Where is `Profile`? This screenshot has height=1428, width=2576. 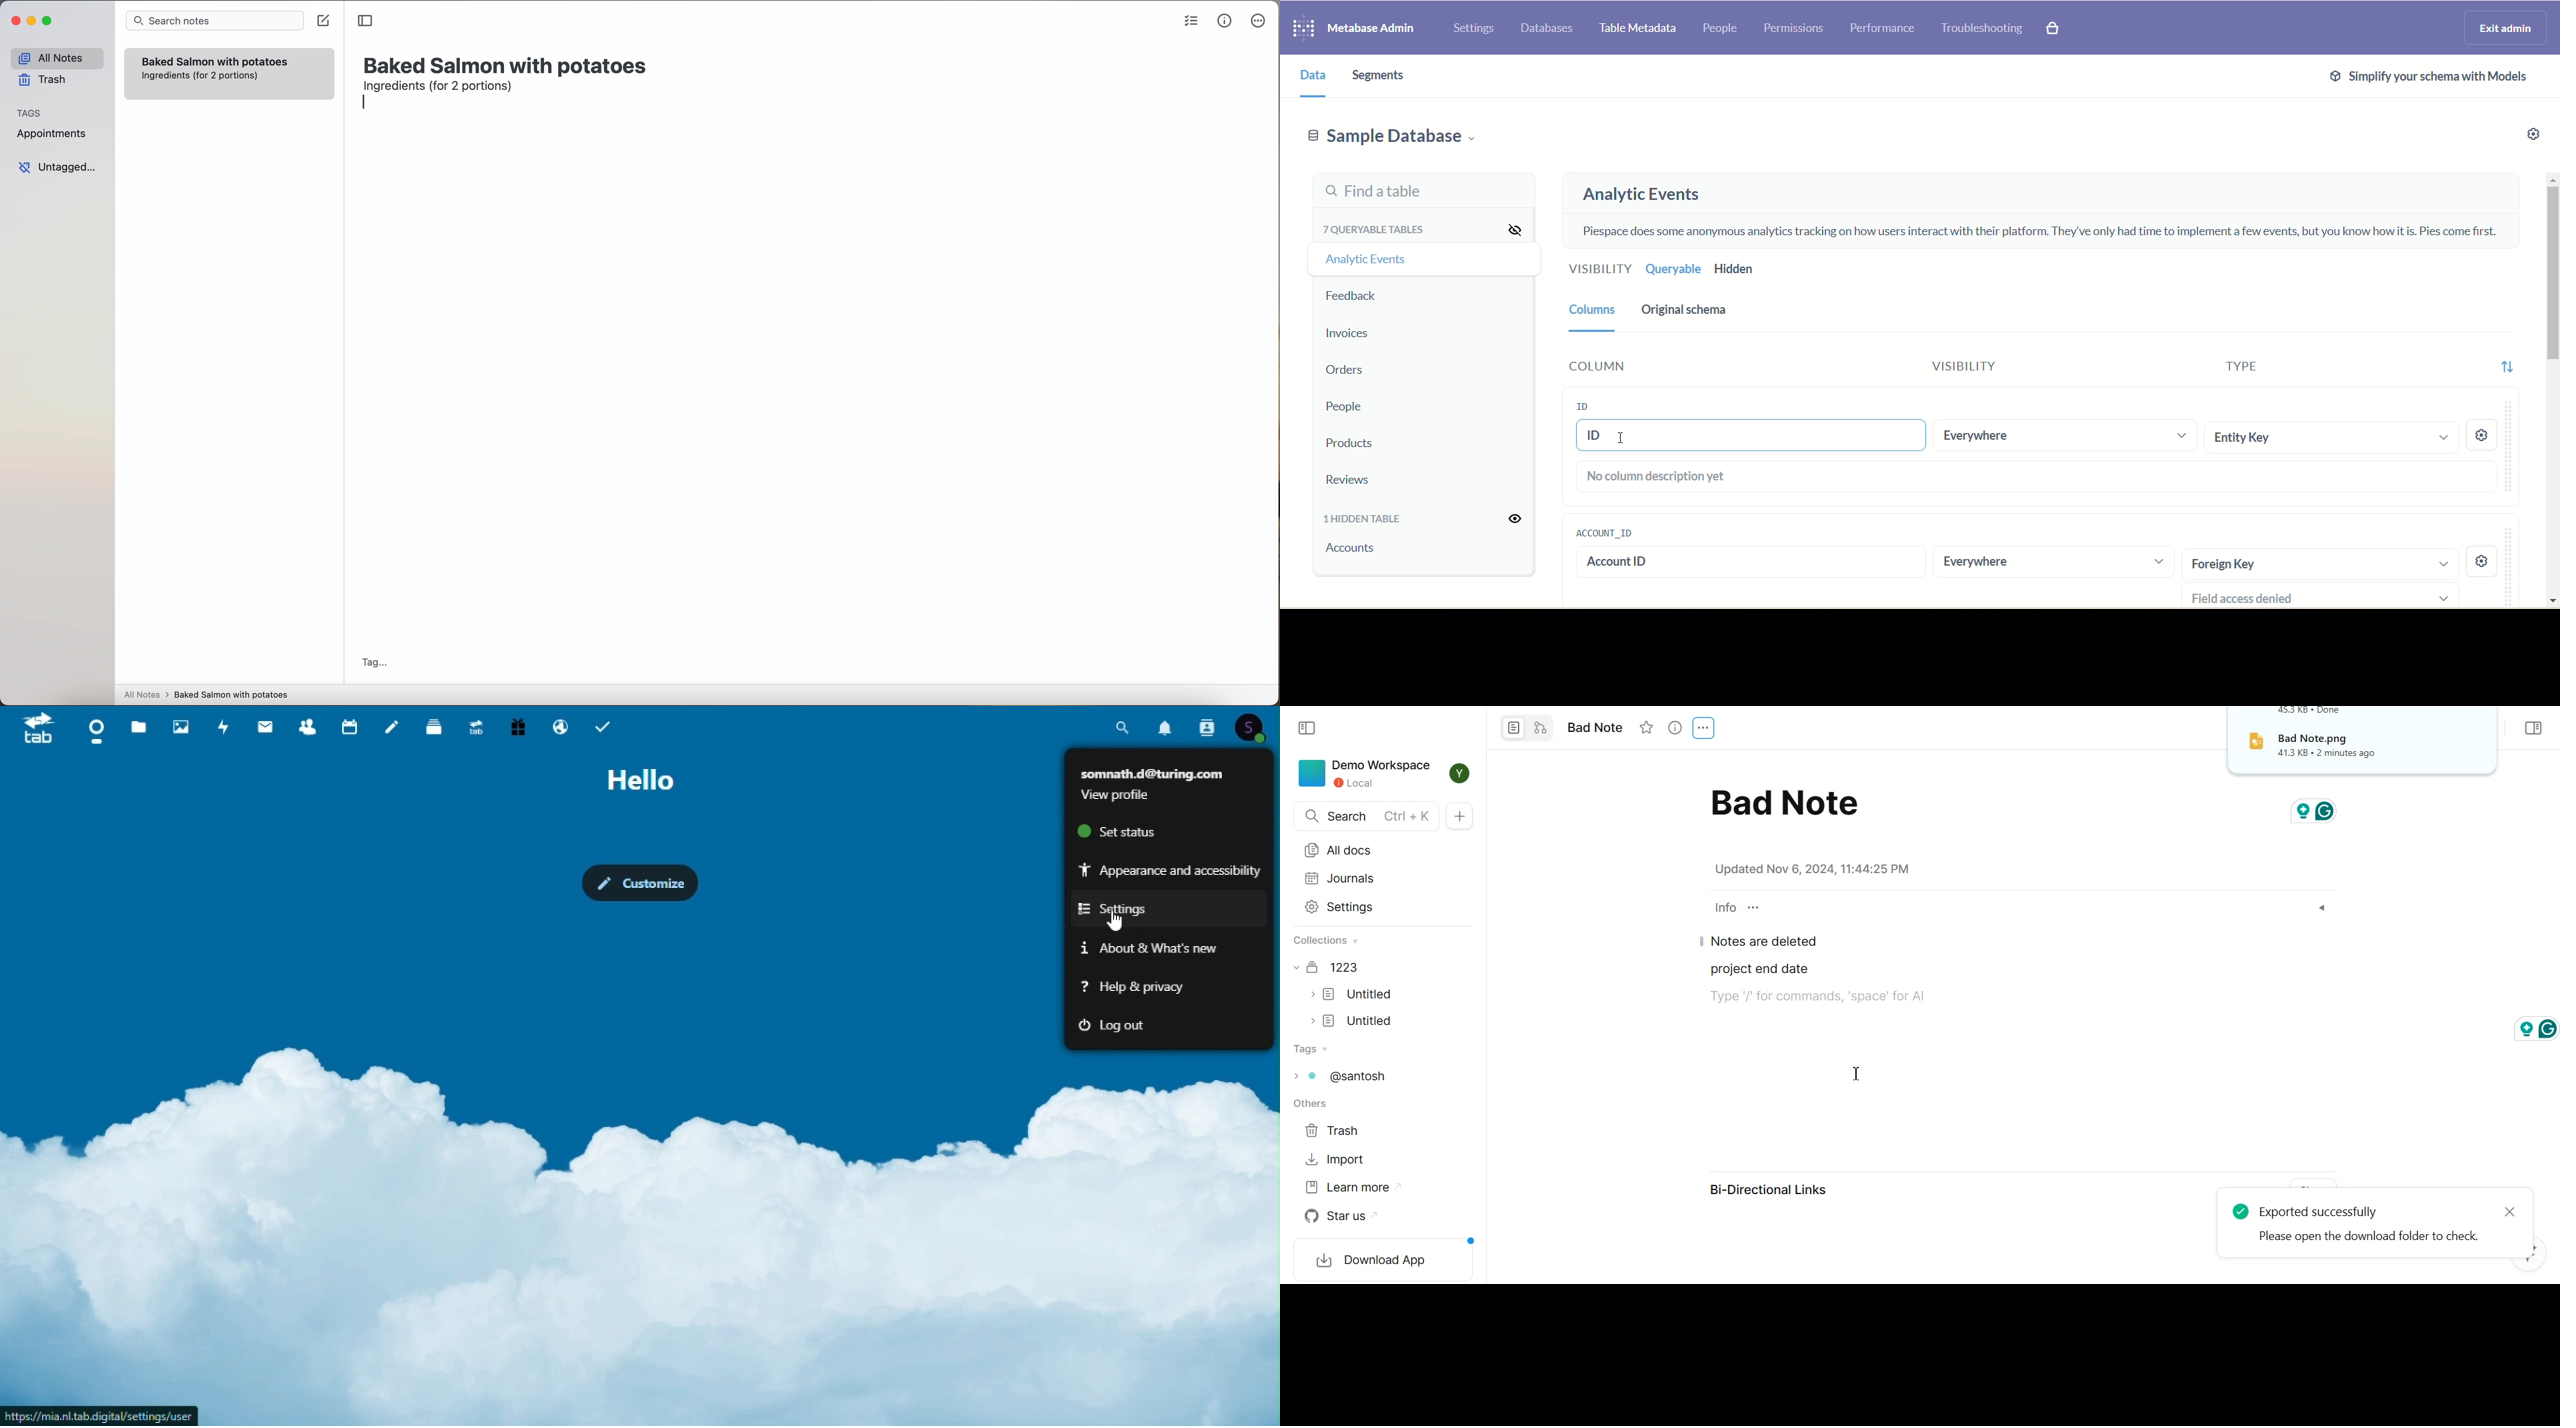
Profile is located at coordinates (1459, 775).